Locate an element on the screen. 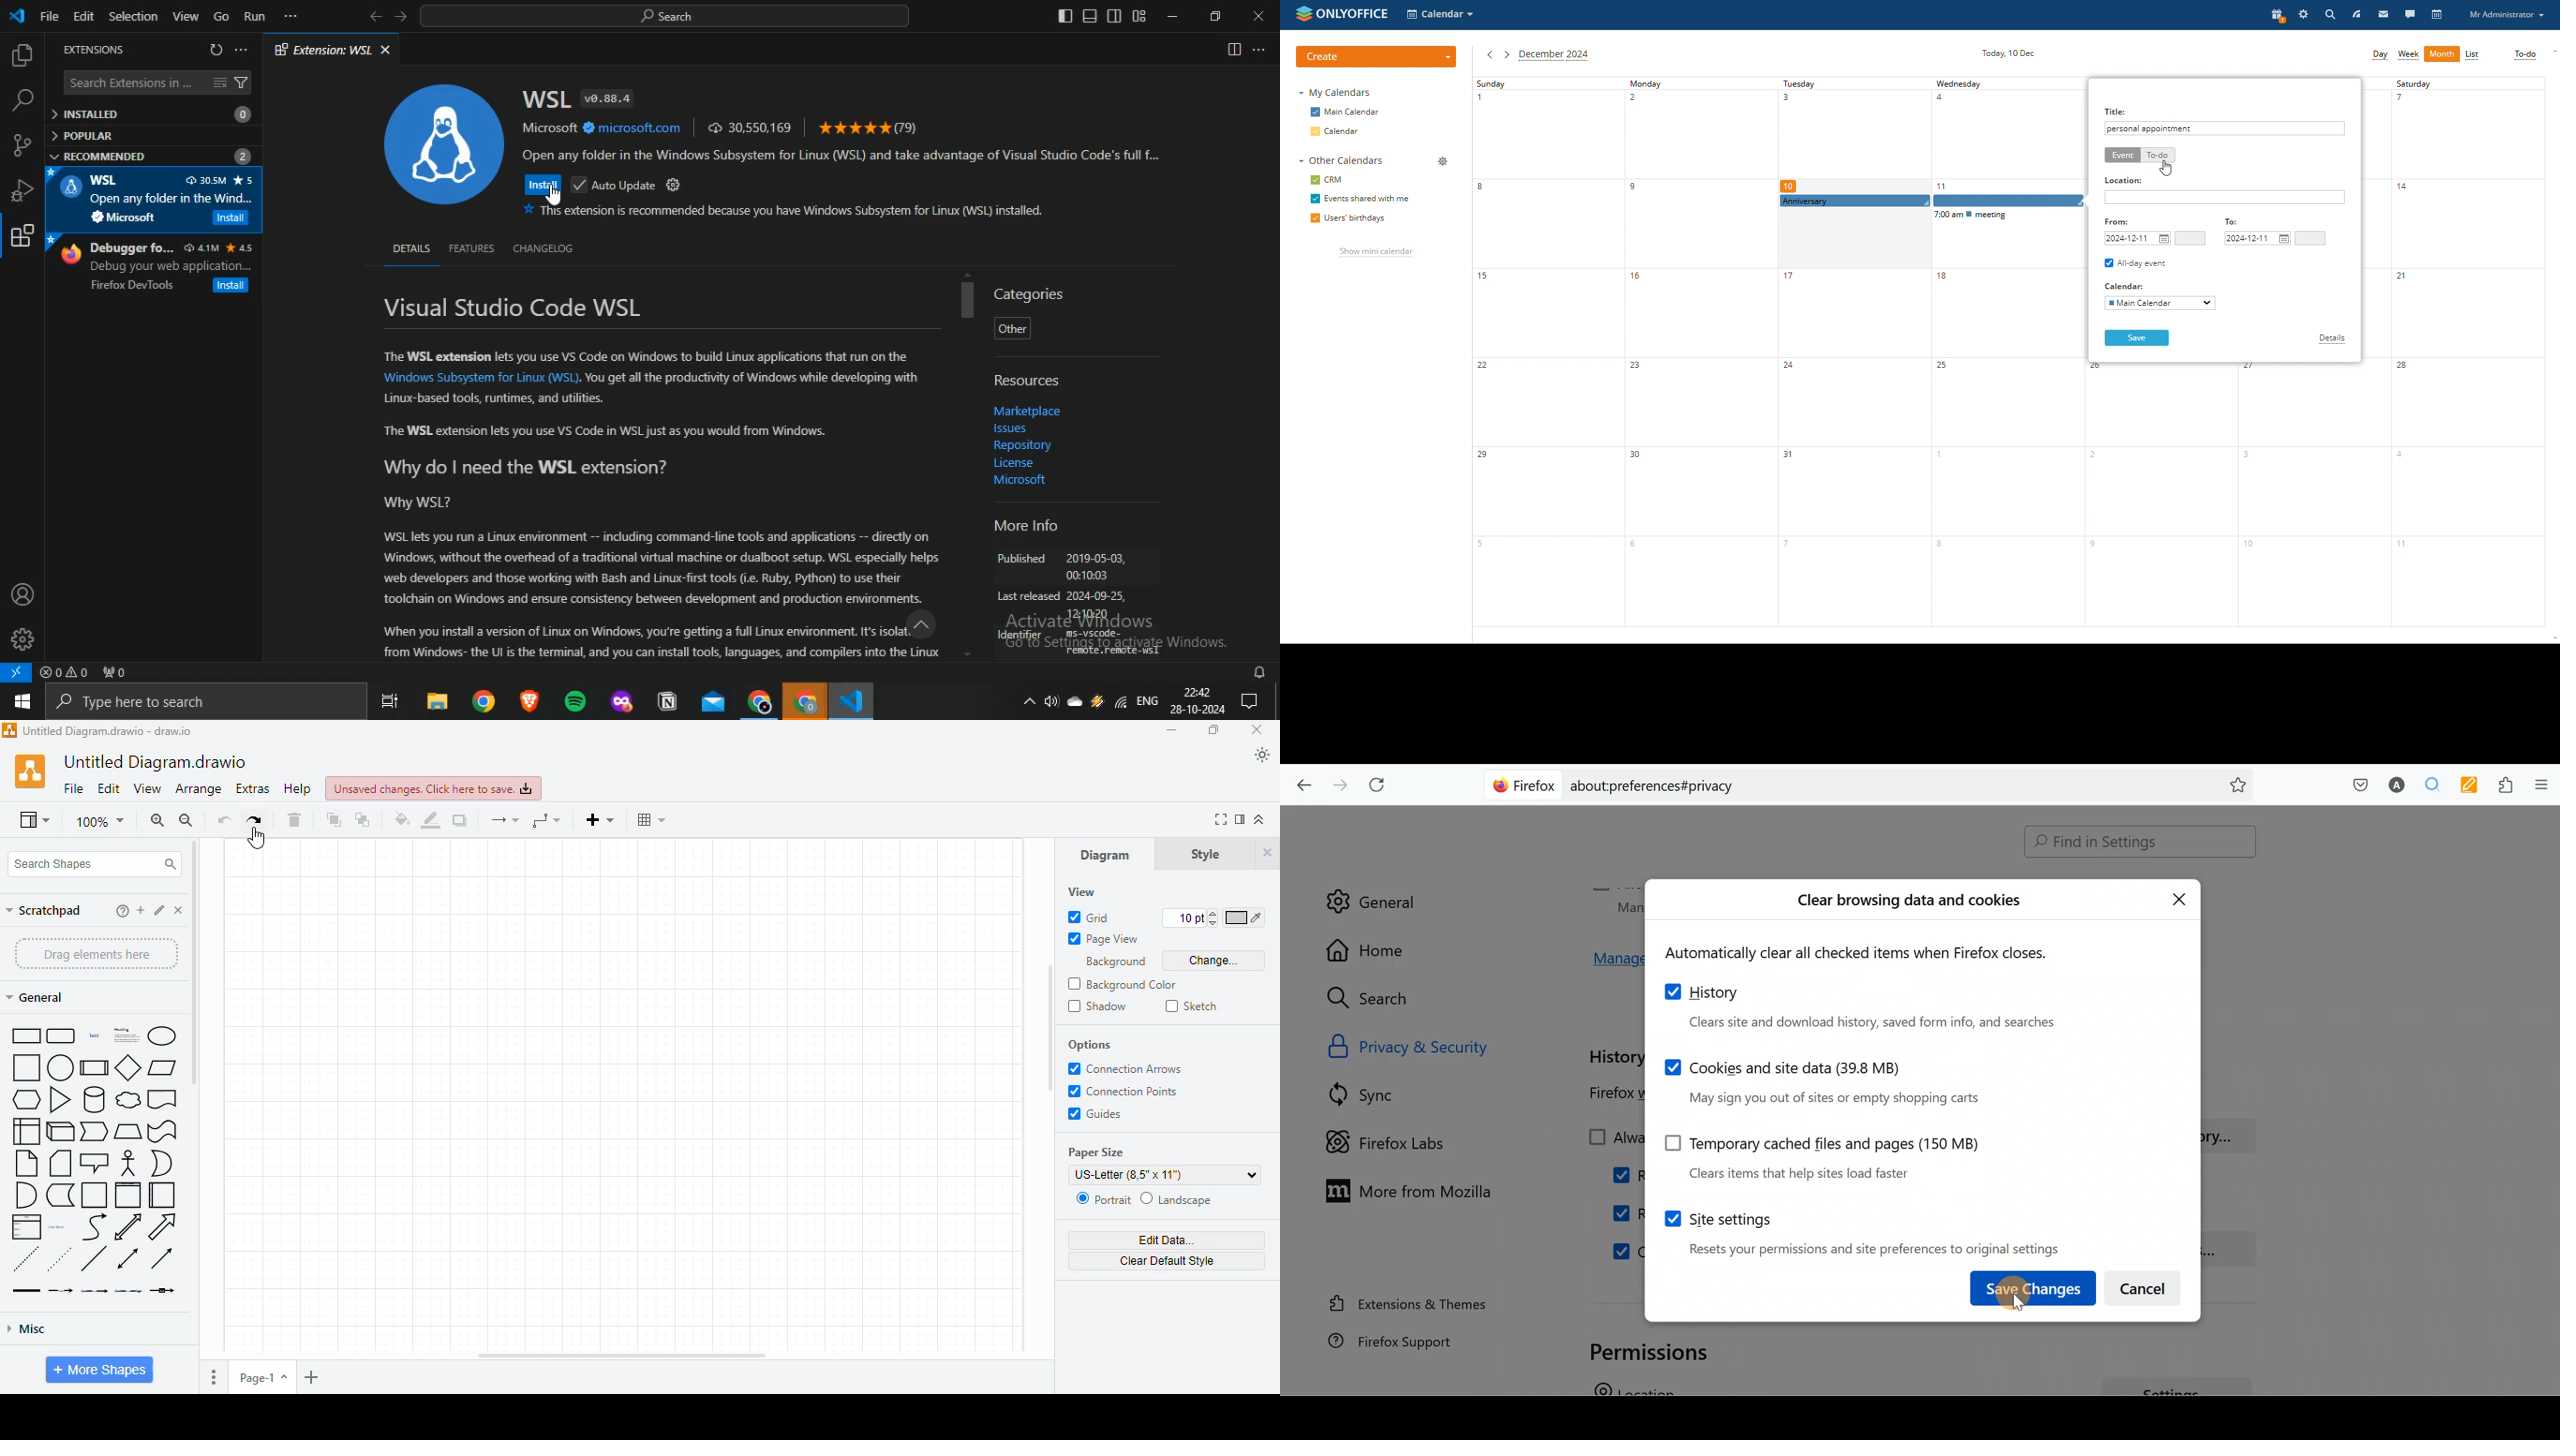  style is located at coordinates (1206, 854).